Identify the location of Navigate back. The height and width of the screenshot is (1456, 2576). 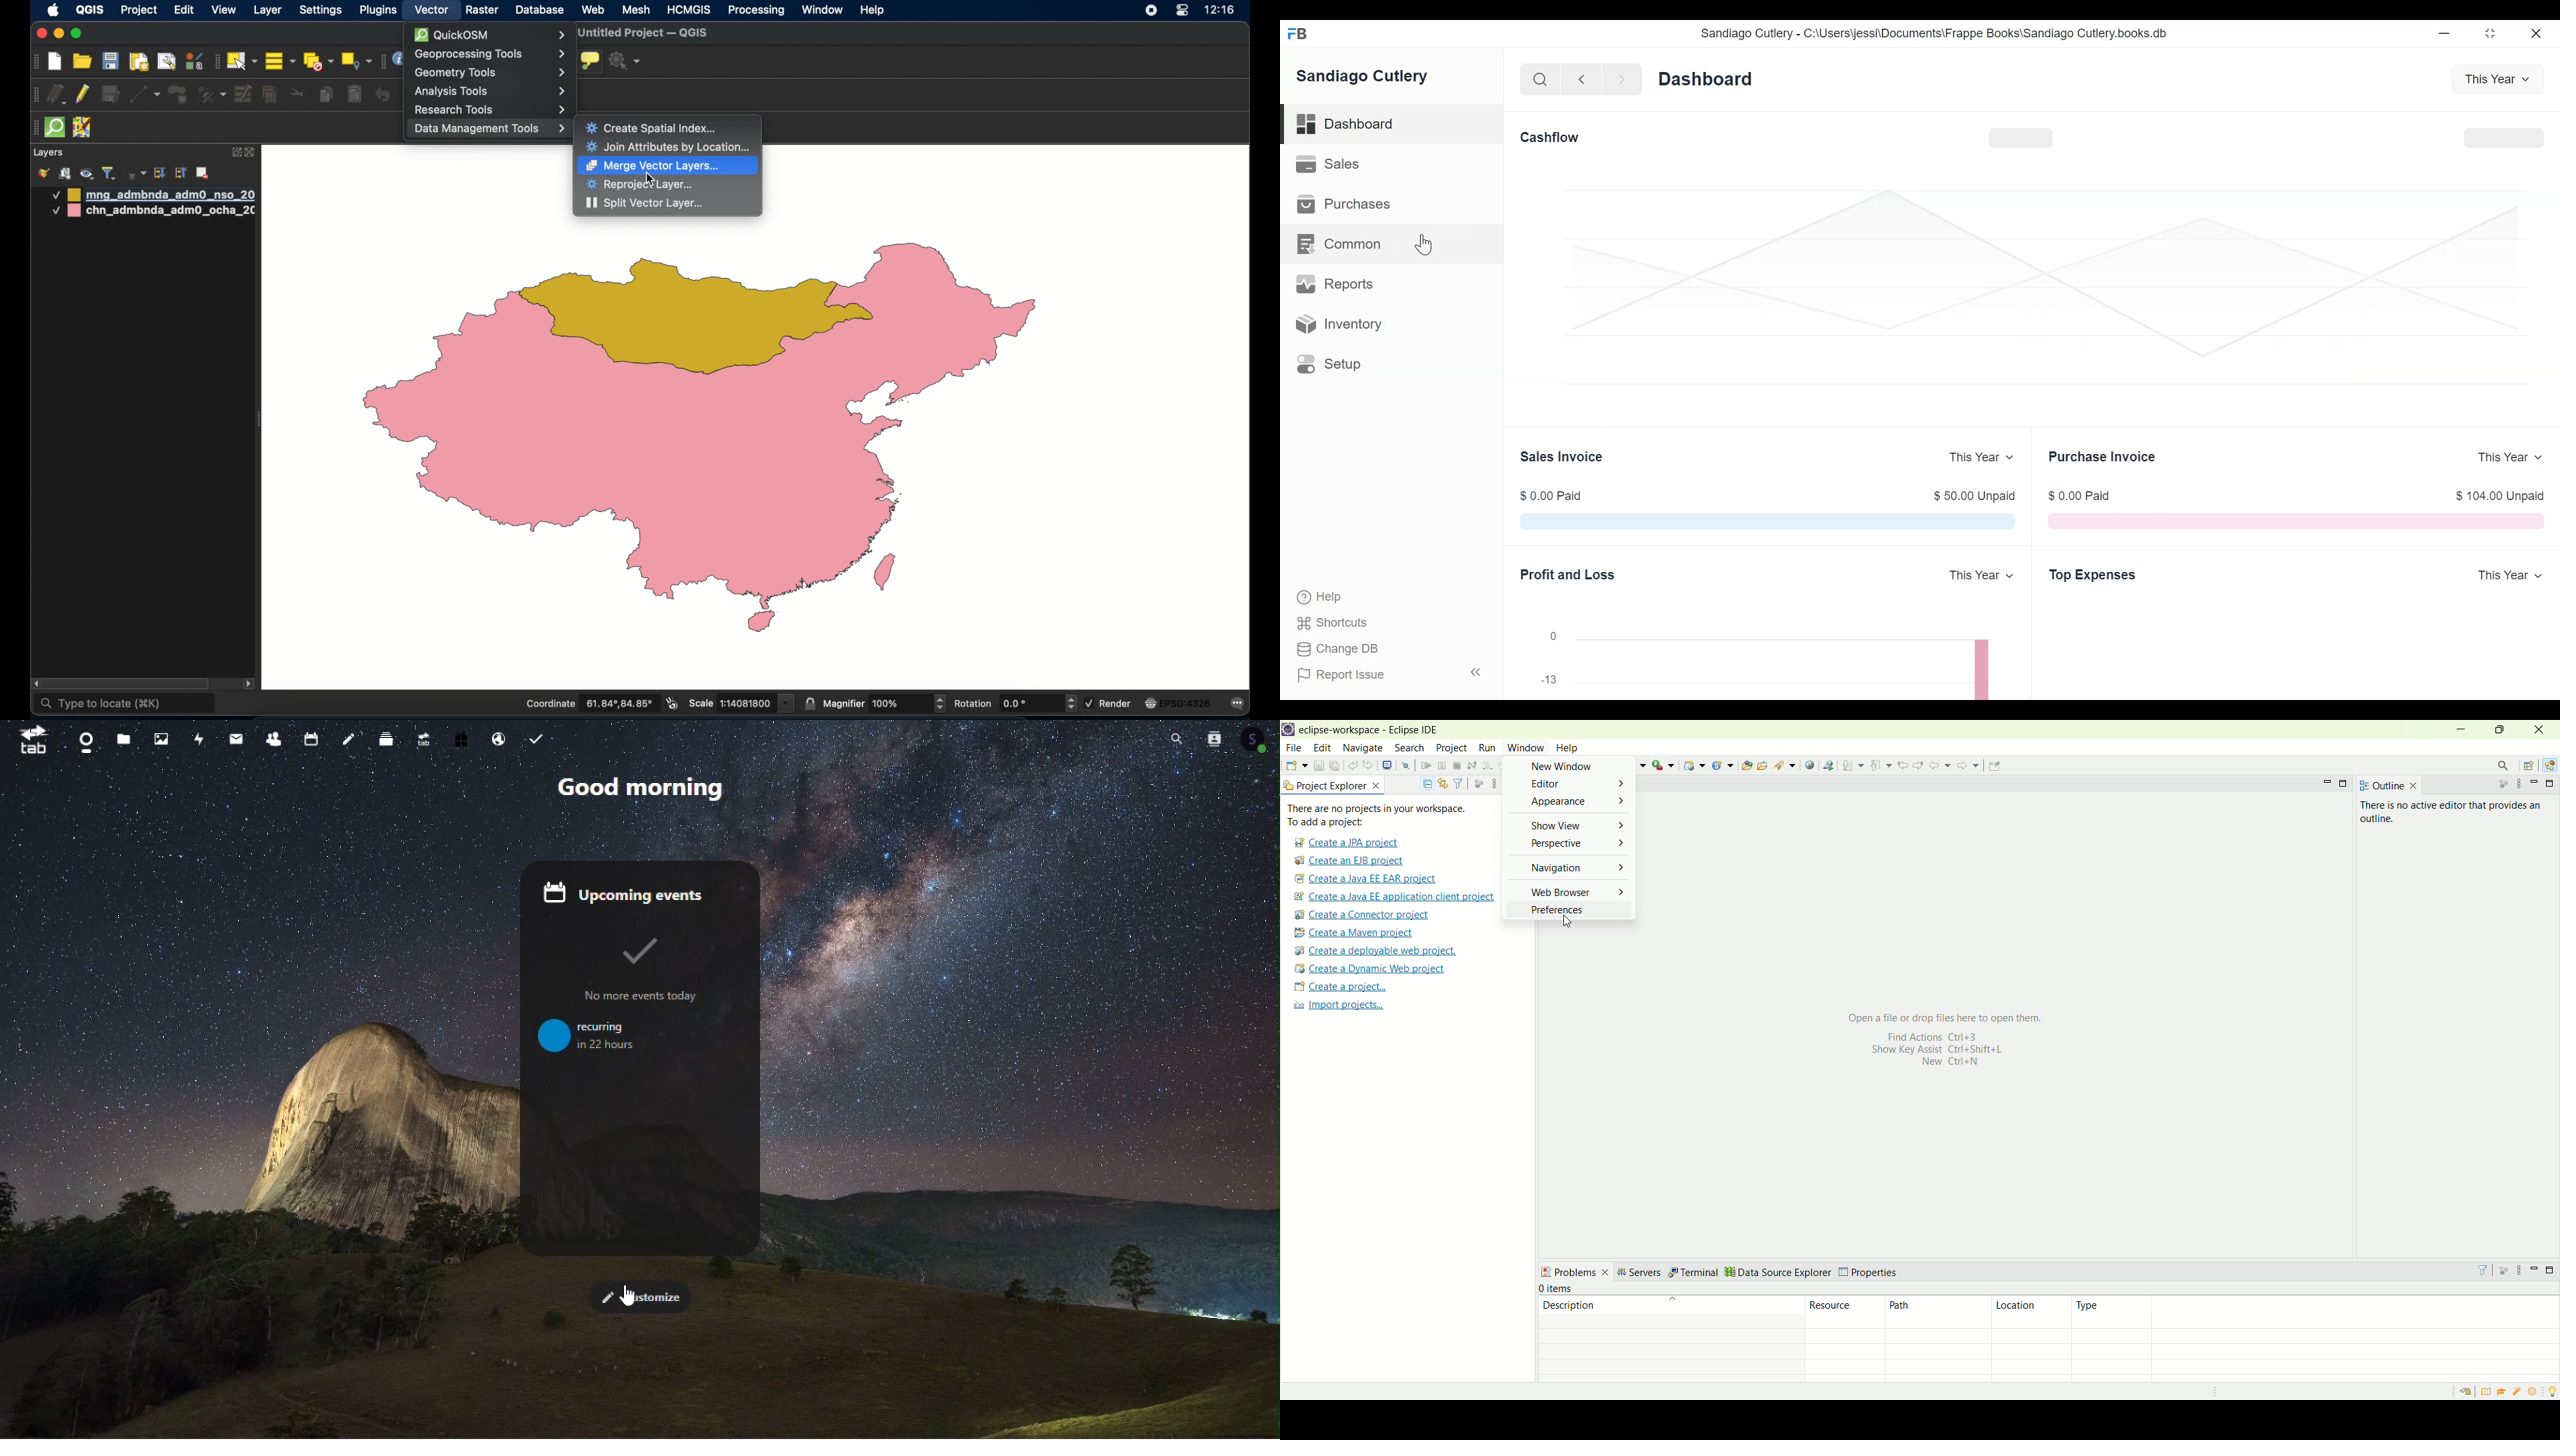
(1581, 81).